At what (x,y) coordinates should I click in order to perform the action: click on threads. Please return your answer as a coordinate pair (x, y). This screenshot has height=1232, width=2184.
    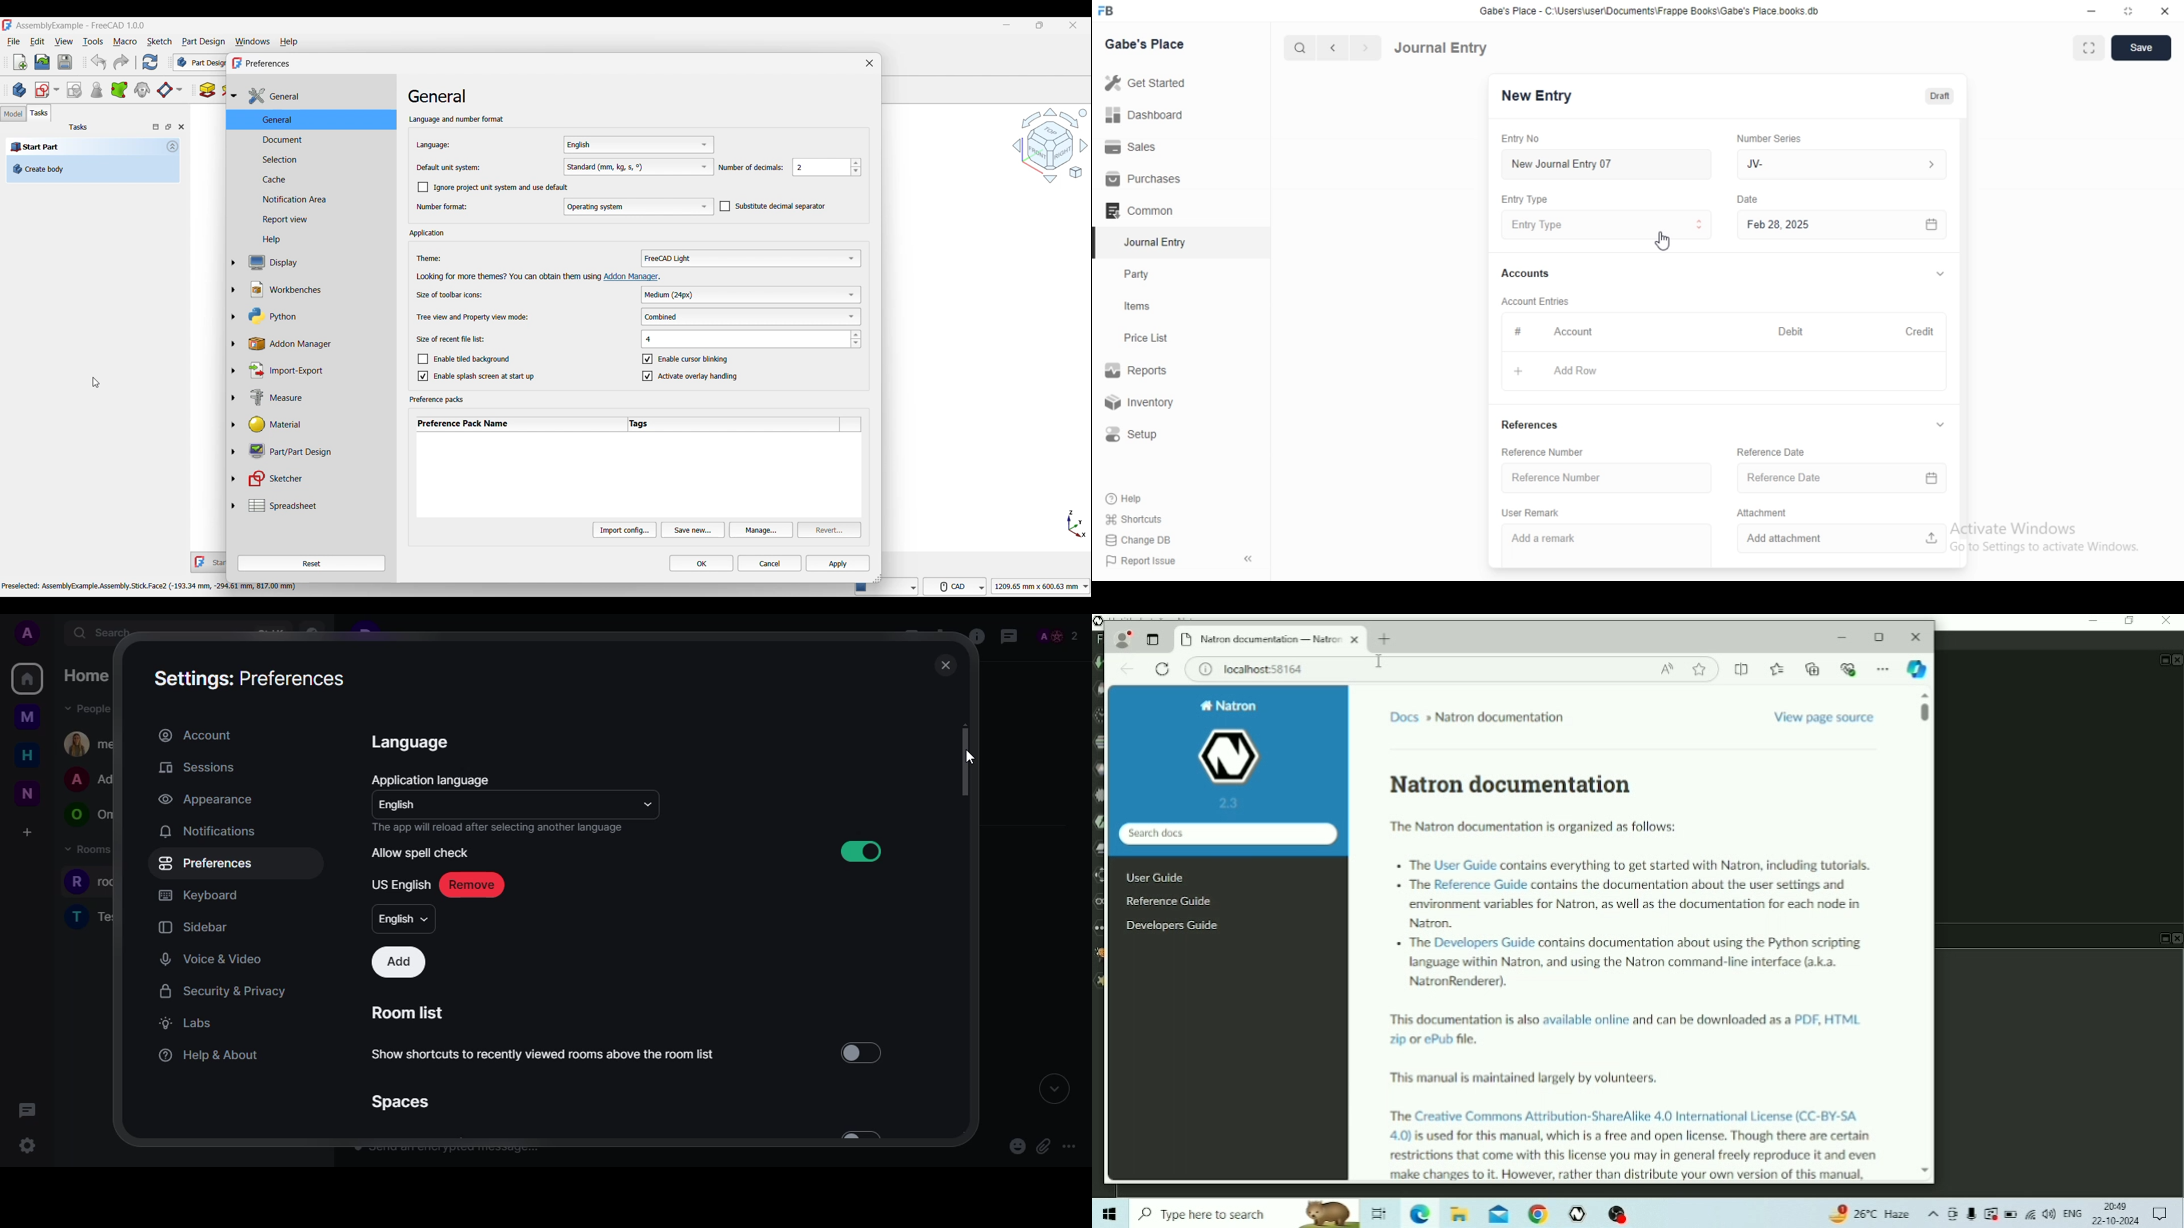
    Looking at the image, I should click on (28, 1110).